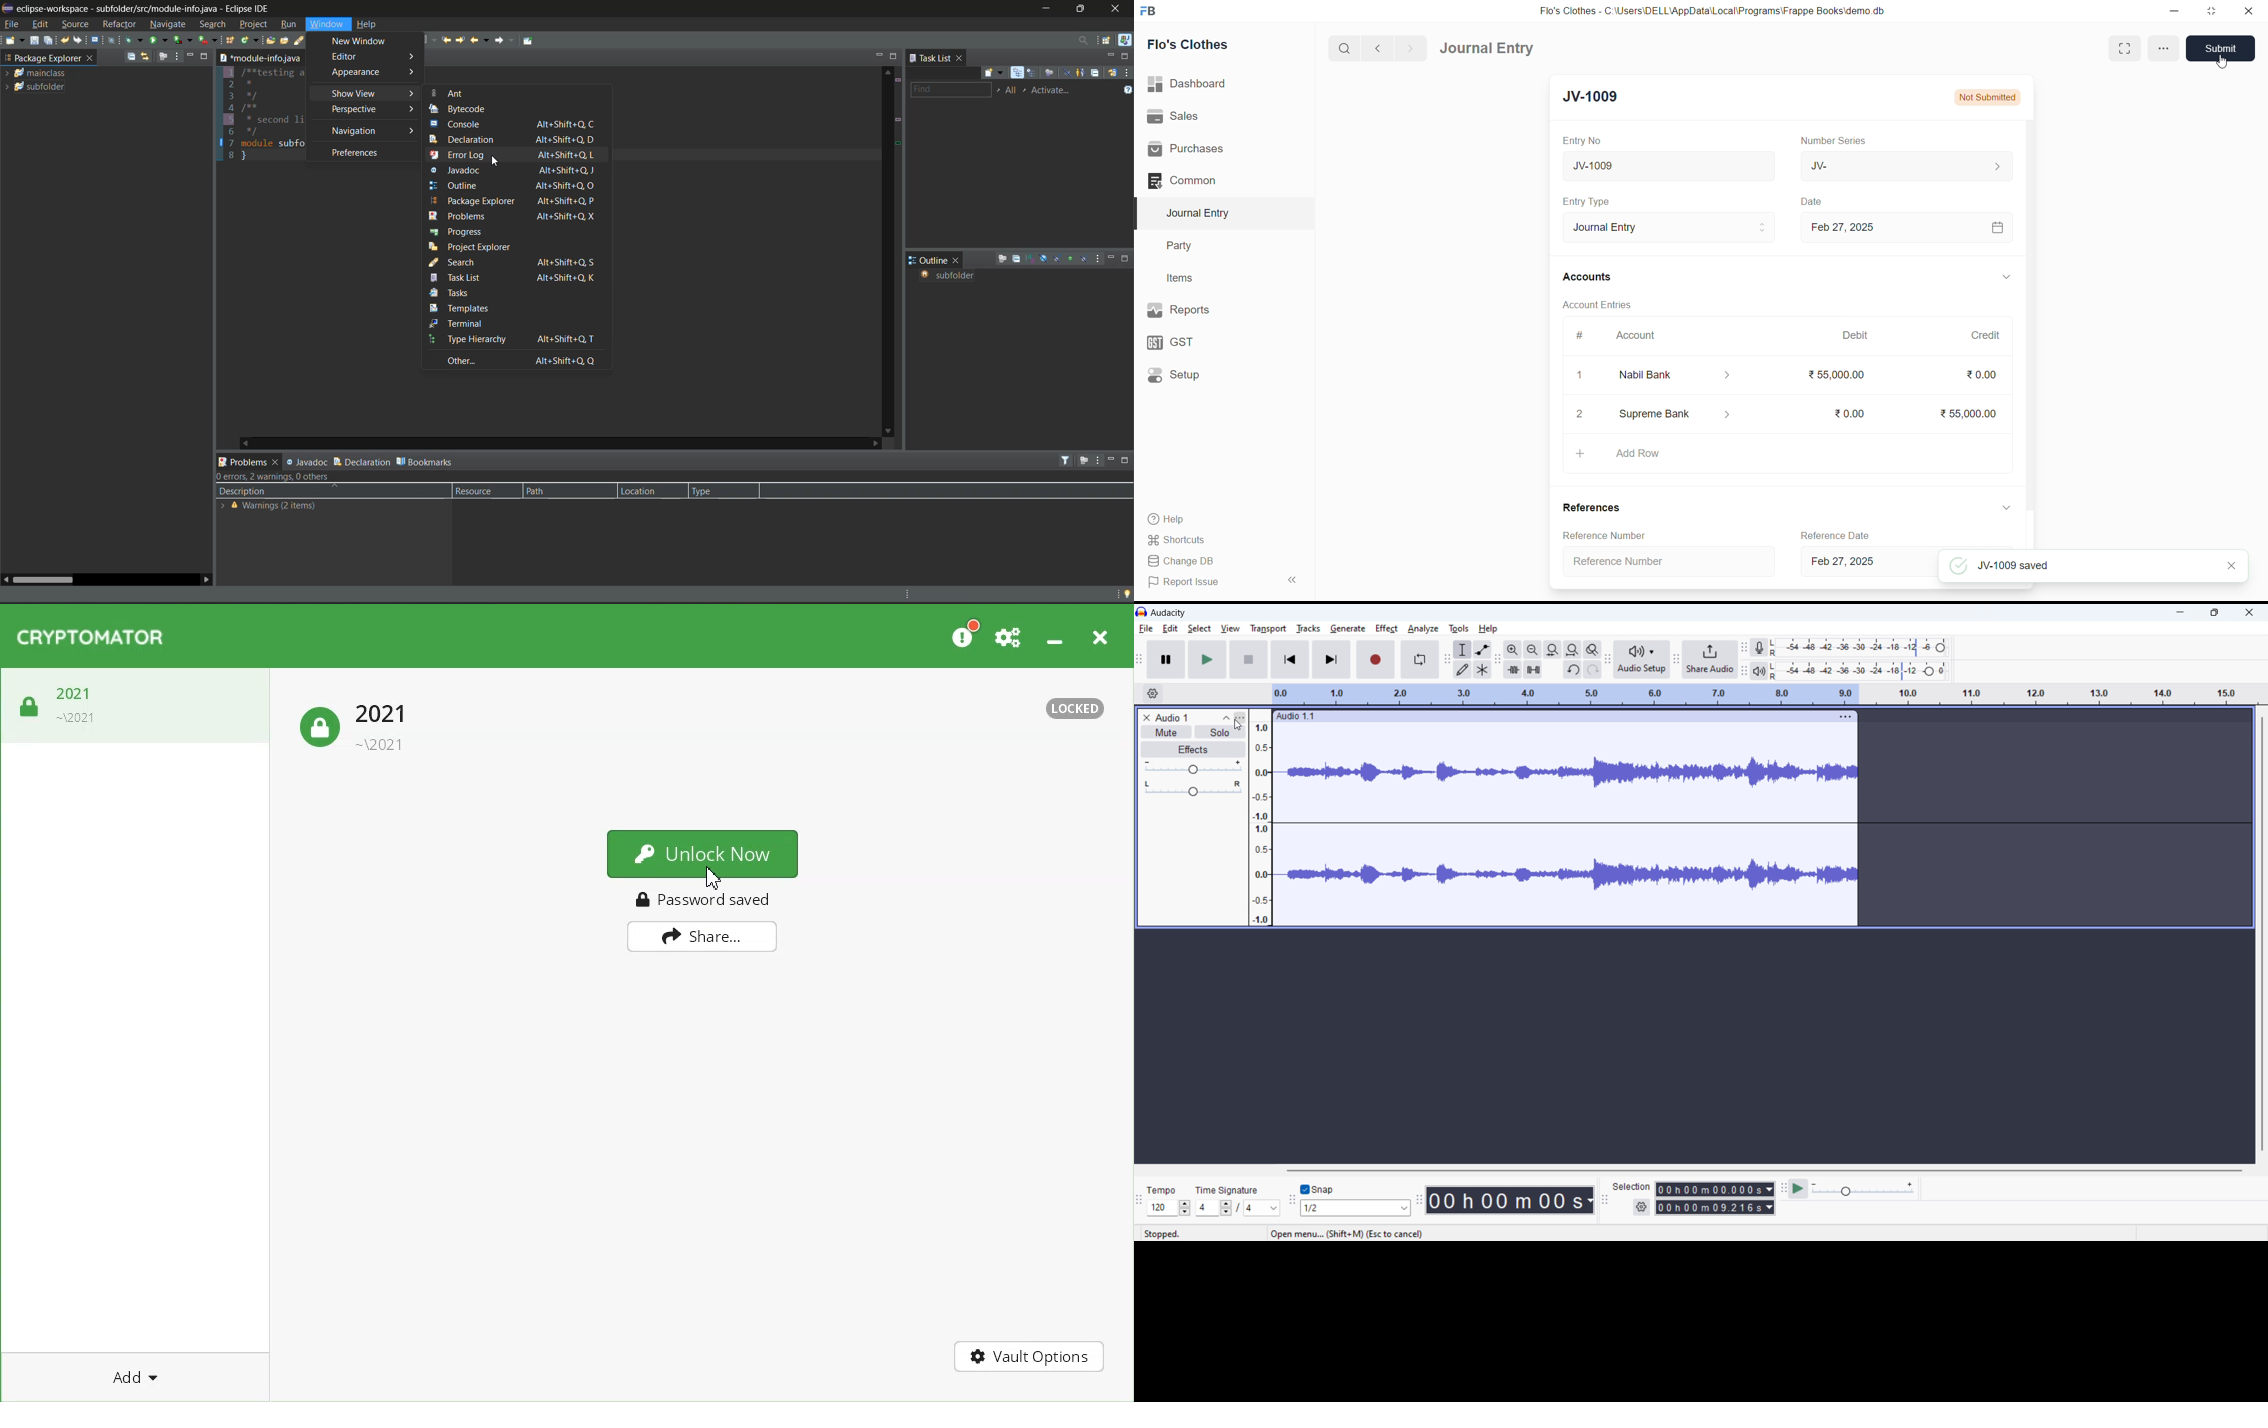  Describe the element at coordinates (1294, 580) in the screenshot. I see `collapse sidebar` at that location.